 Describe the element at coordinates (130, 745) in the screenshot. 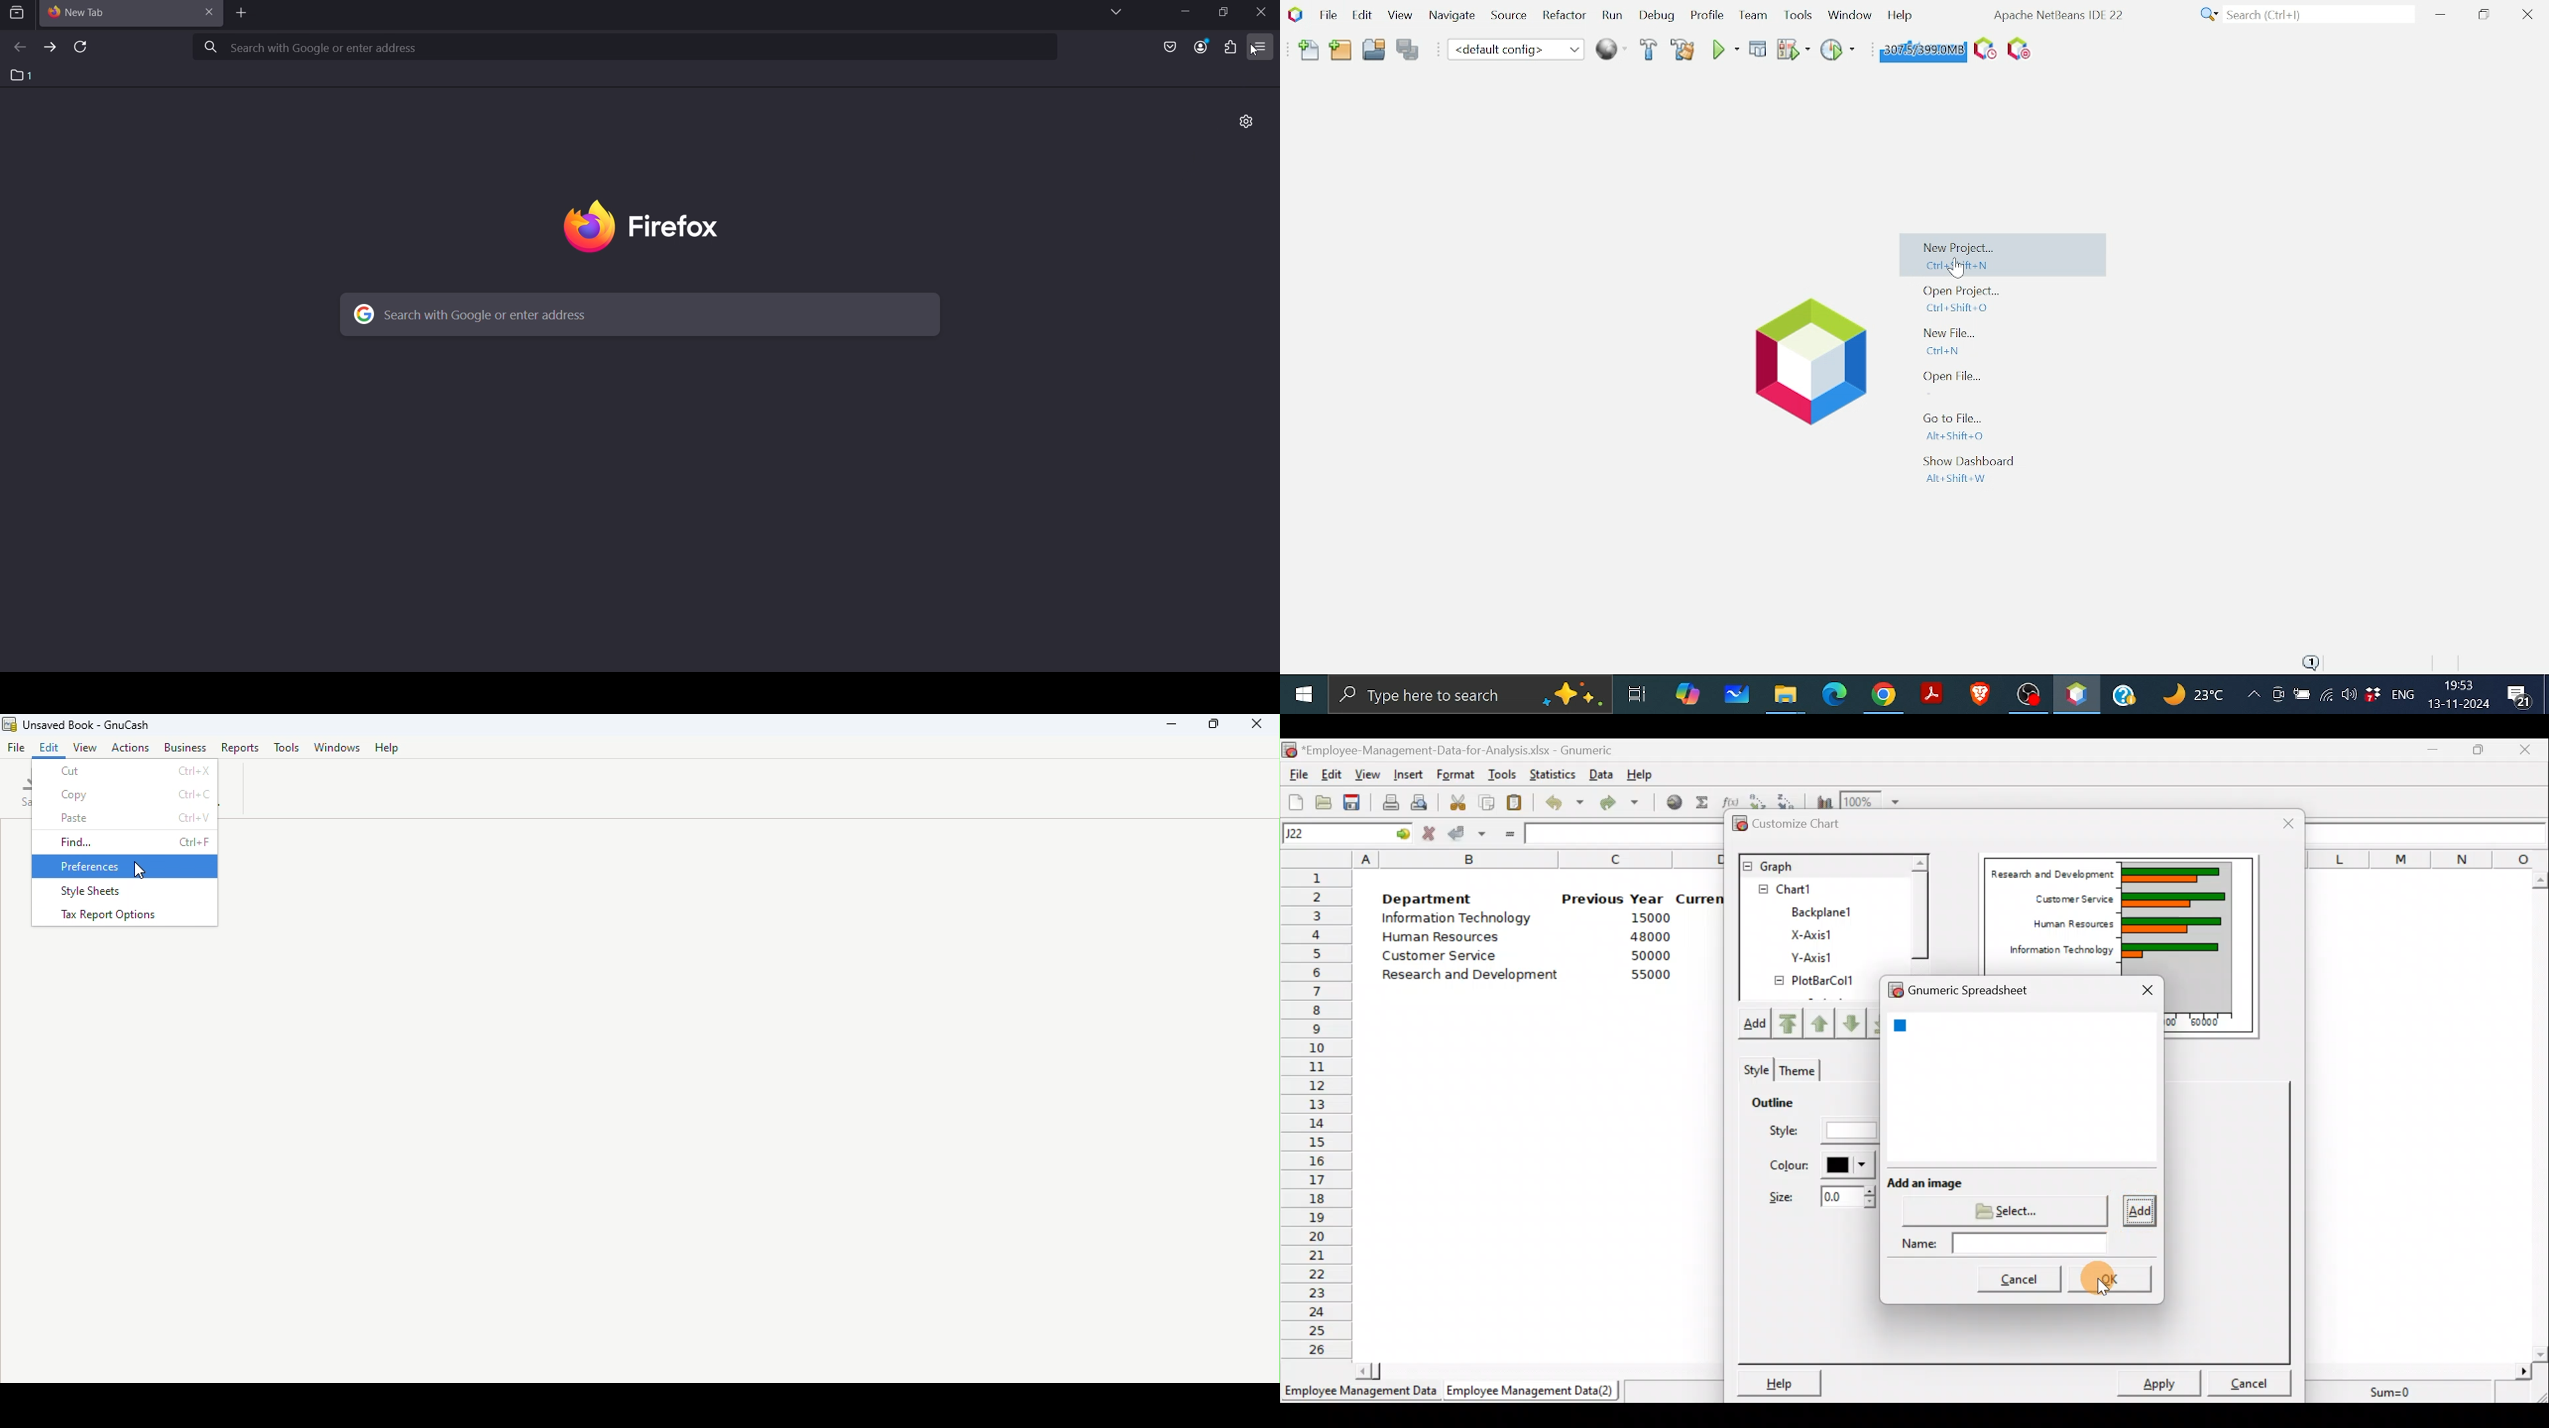

I see `Actions` at that location.